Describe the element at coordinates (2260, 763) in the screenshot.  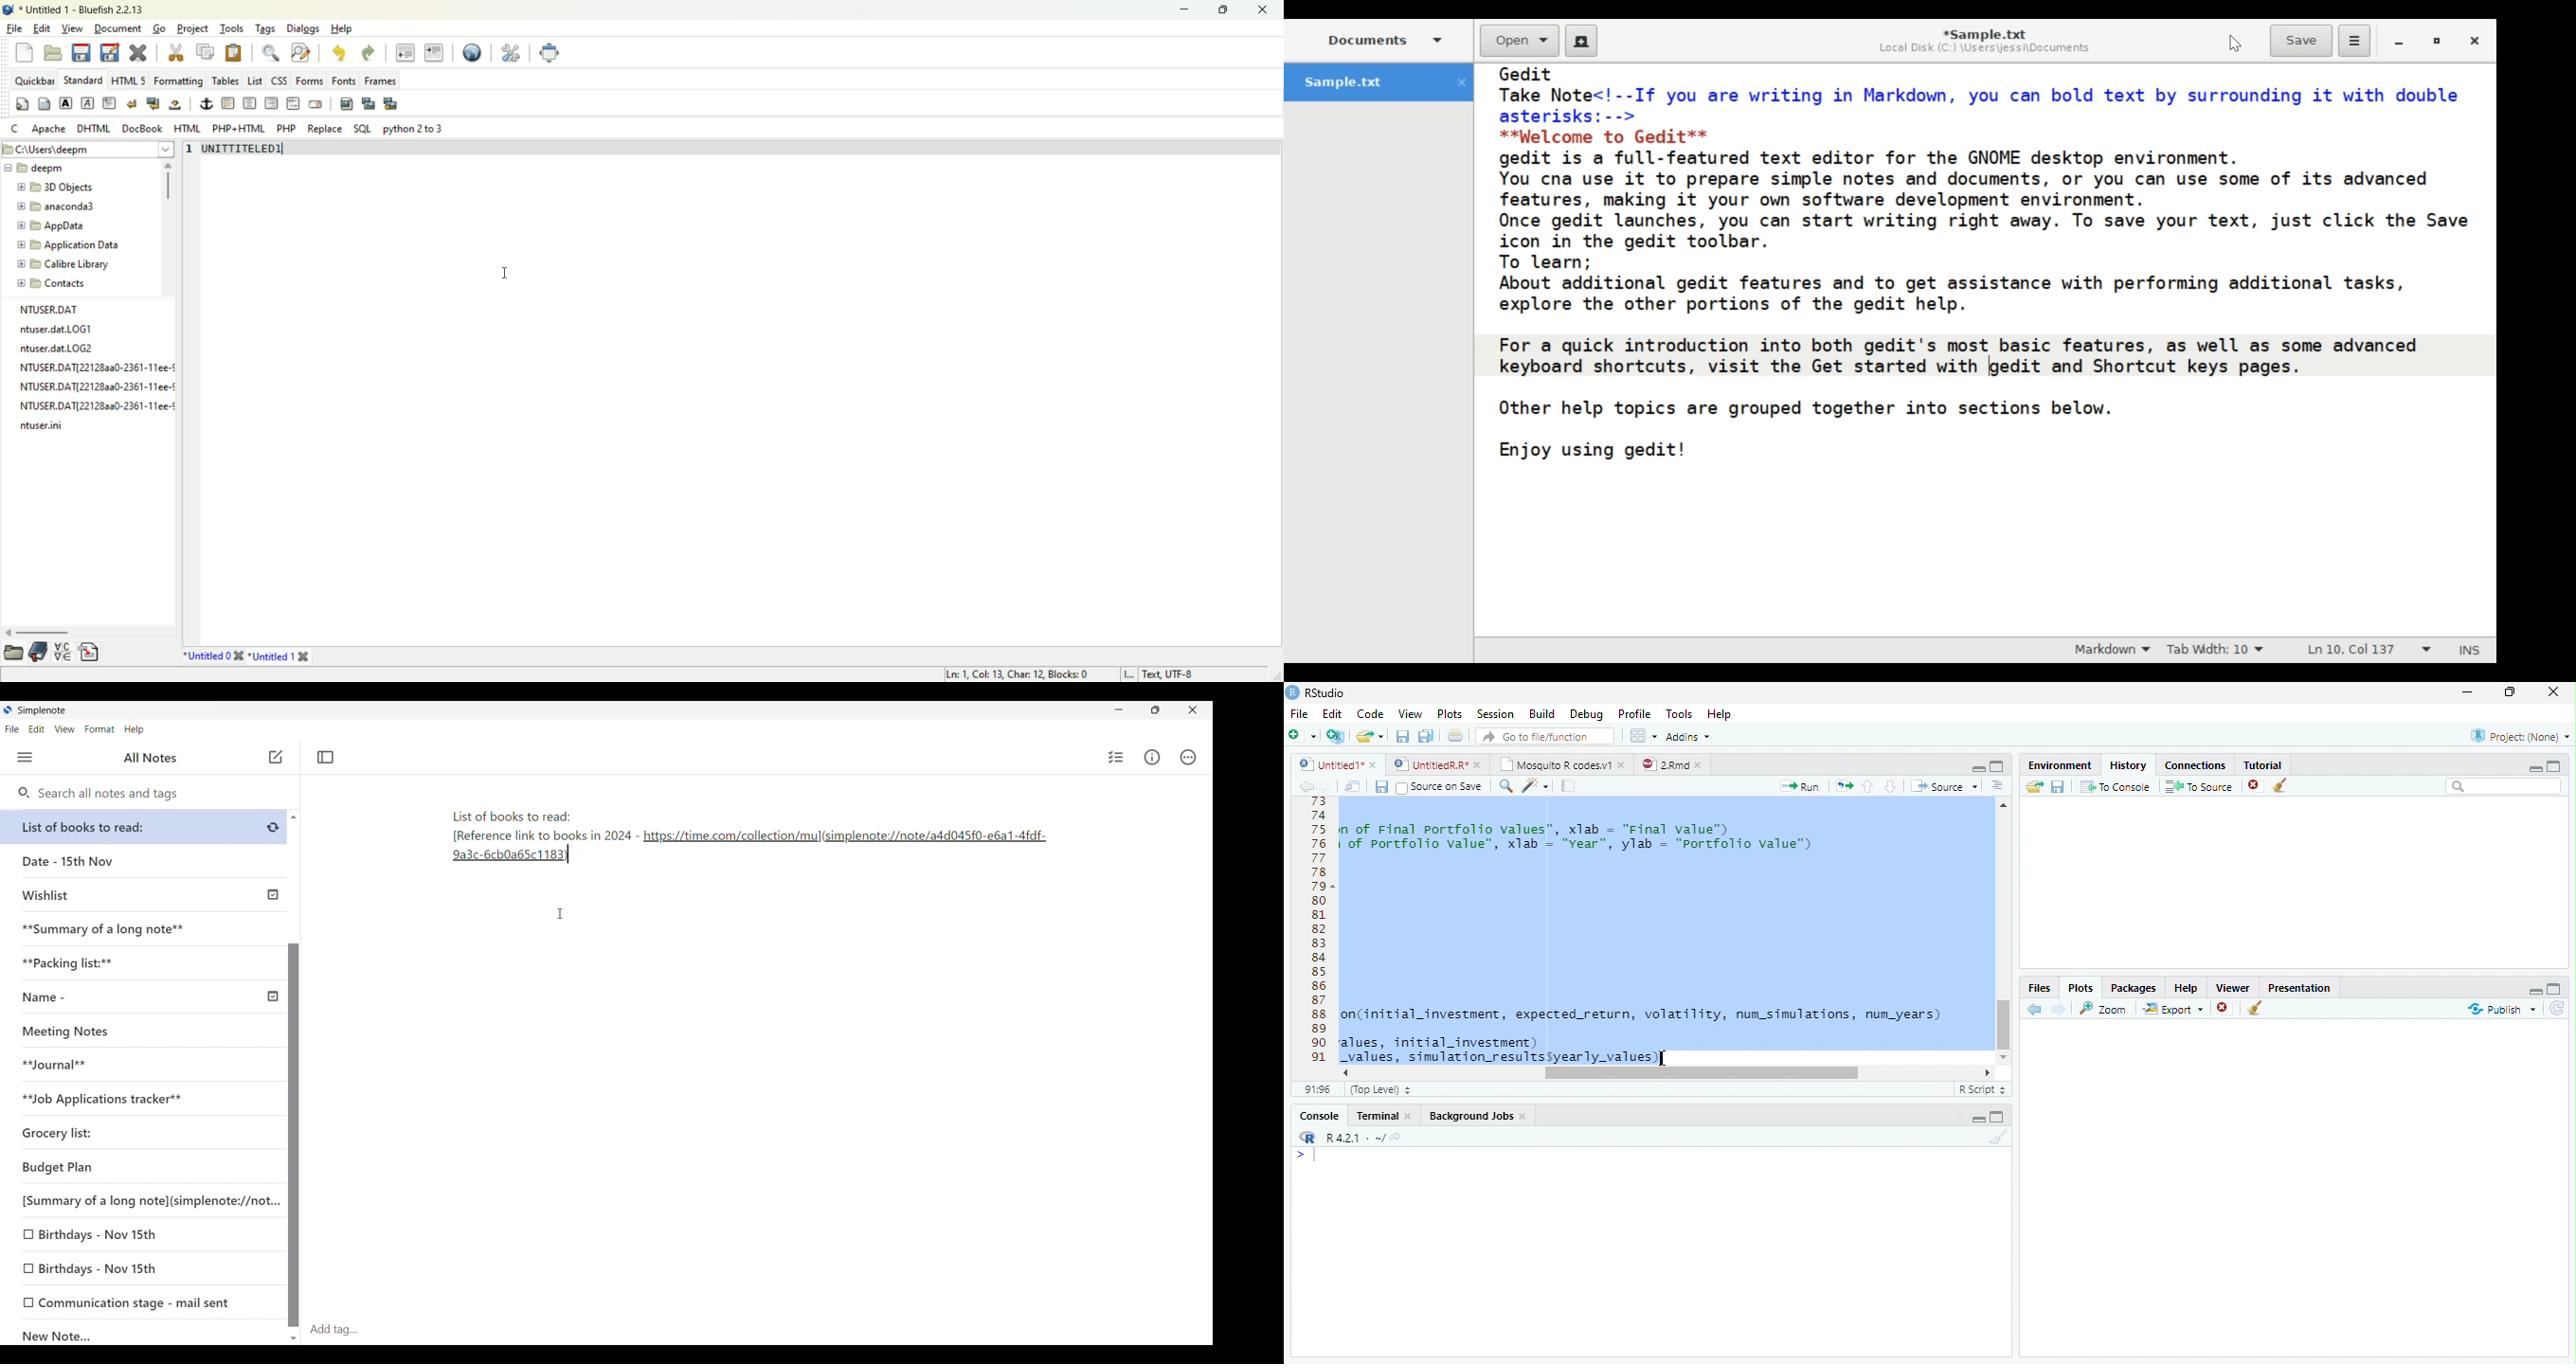
I see `Tutorial` at that location.